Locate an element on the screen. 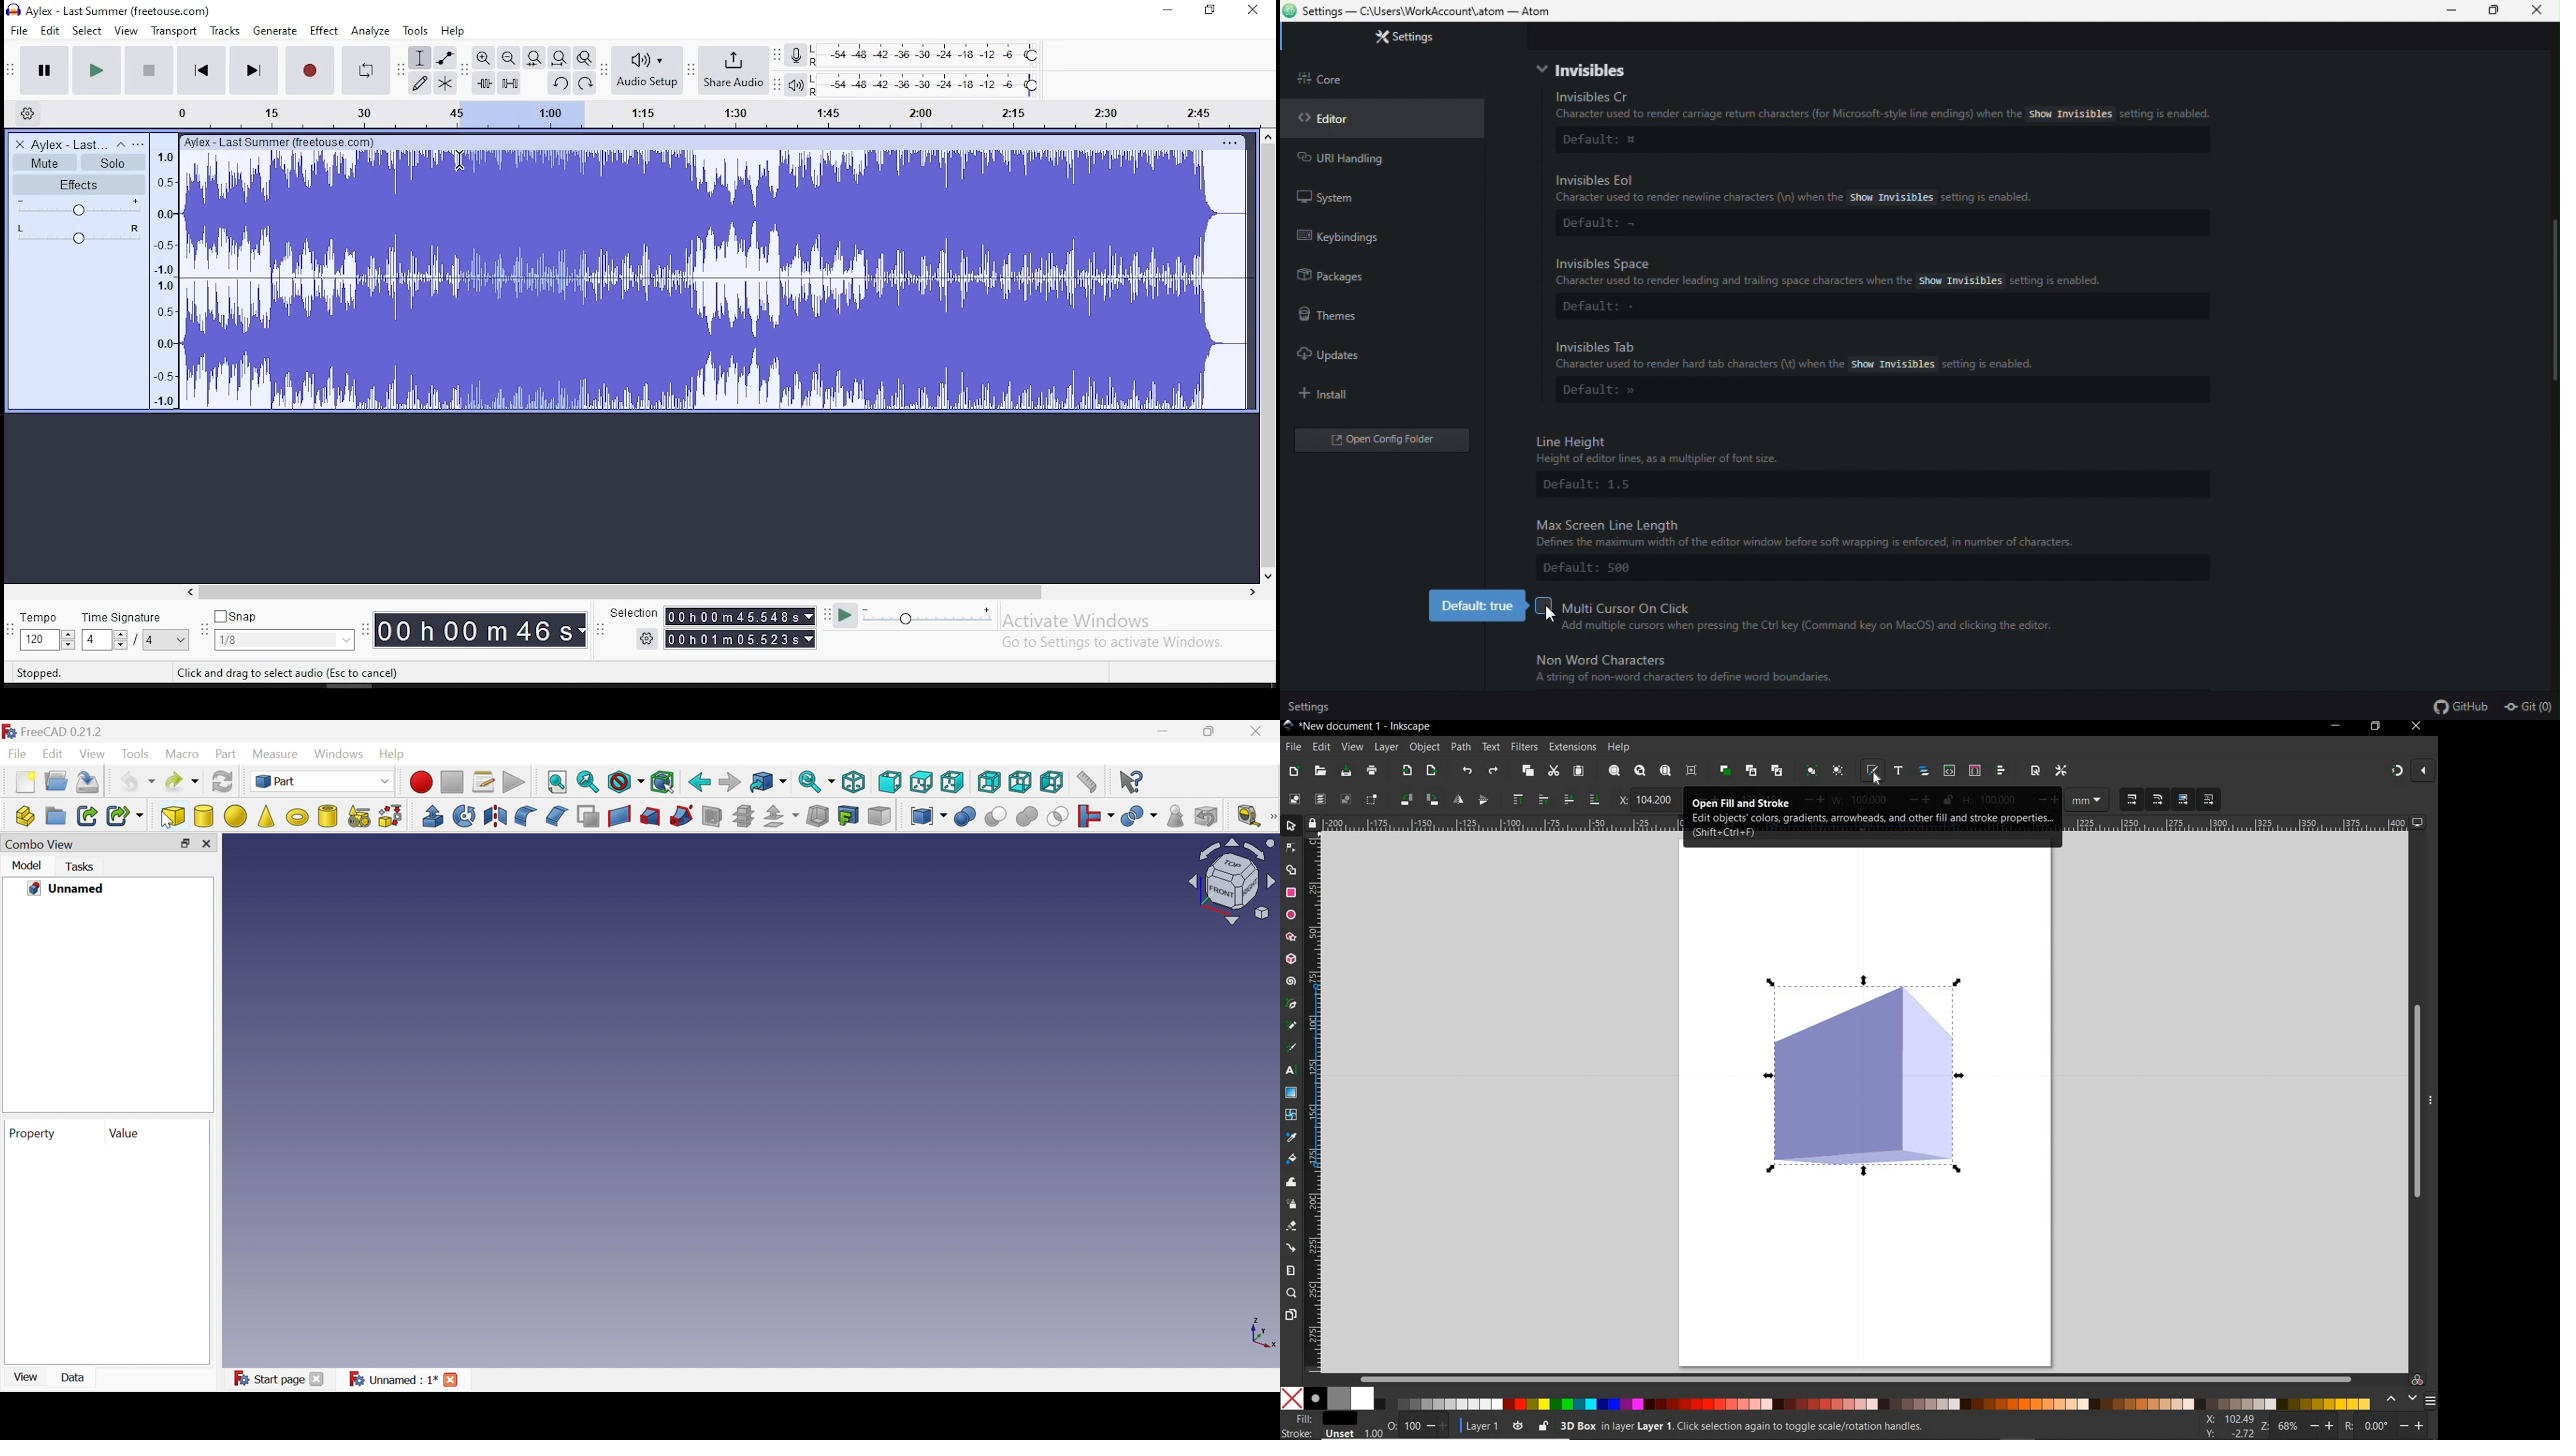 This screenshot has height=1456, width=2576. FILTERS is located at coordinates (1523, 746).